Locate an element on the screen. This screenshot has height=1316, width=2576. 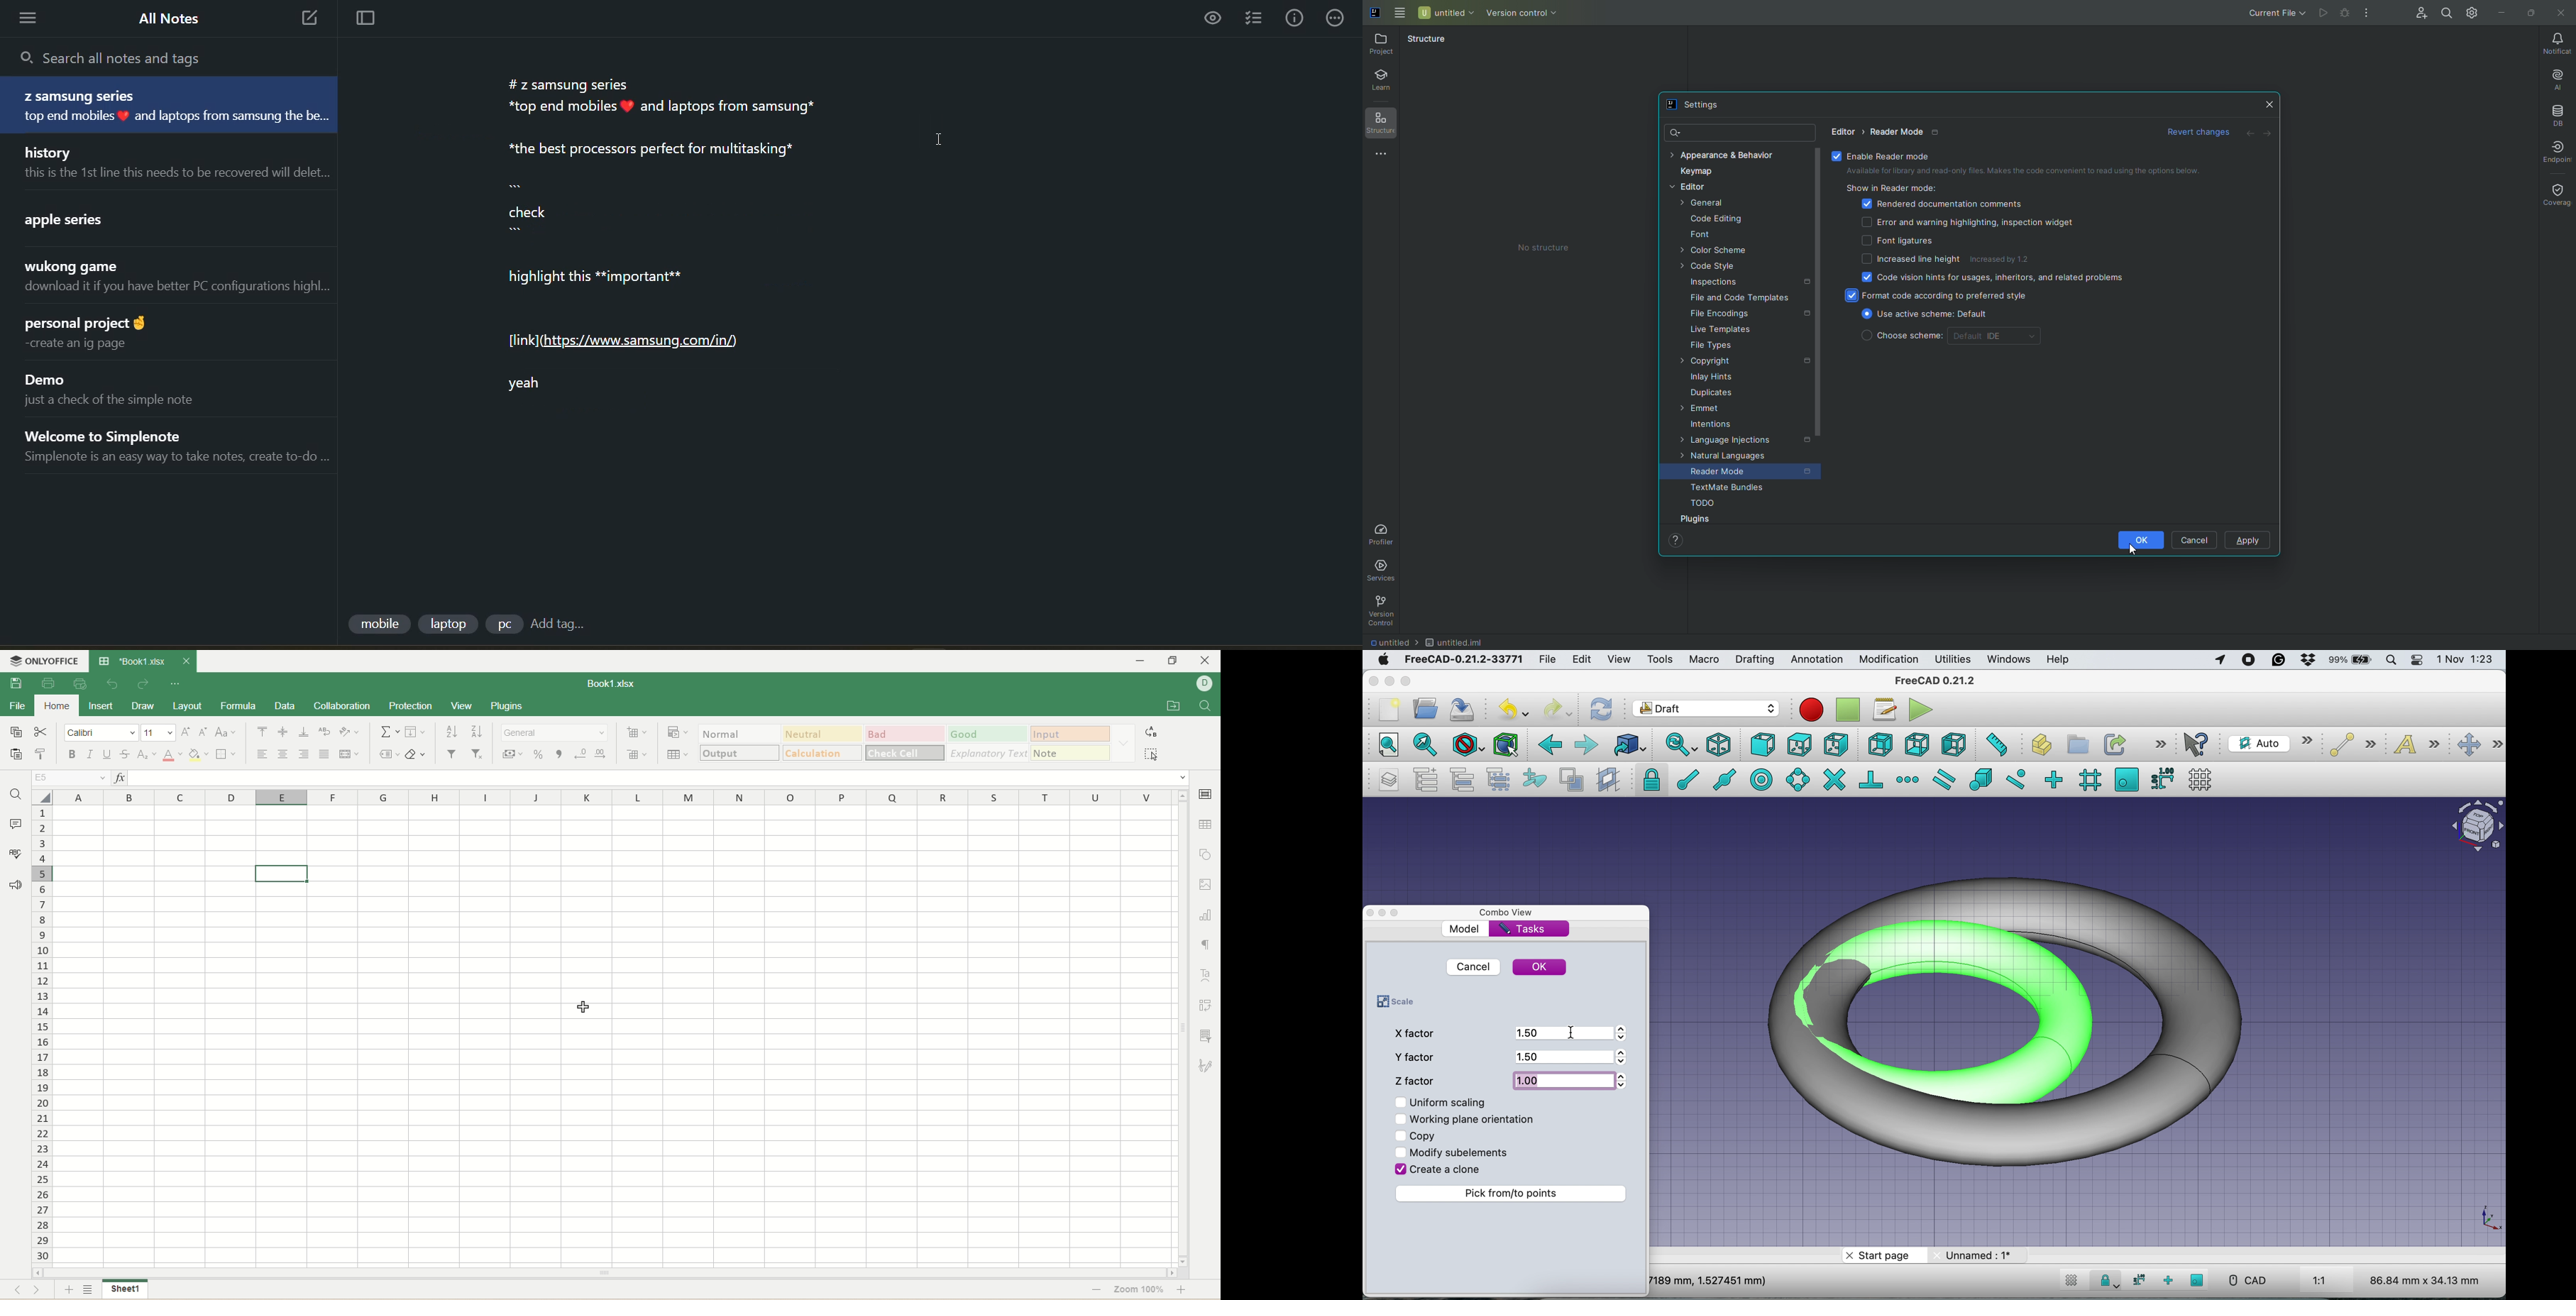
image settings is located at coordinates (1209, 884).